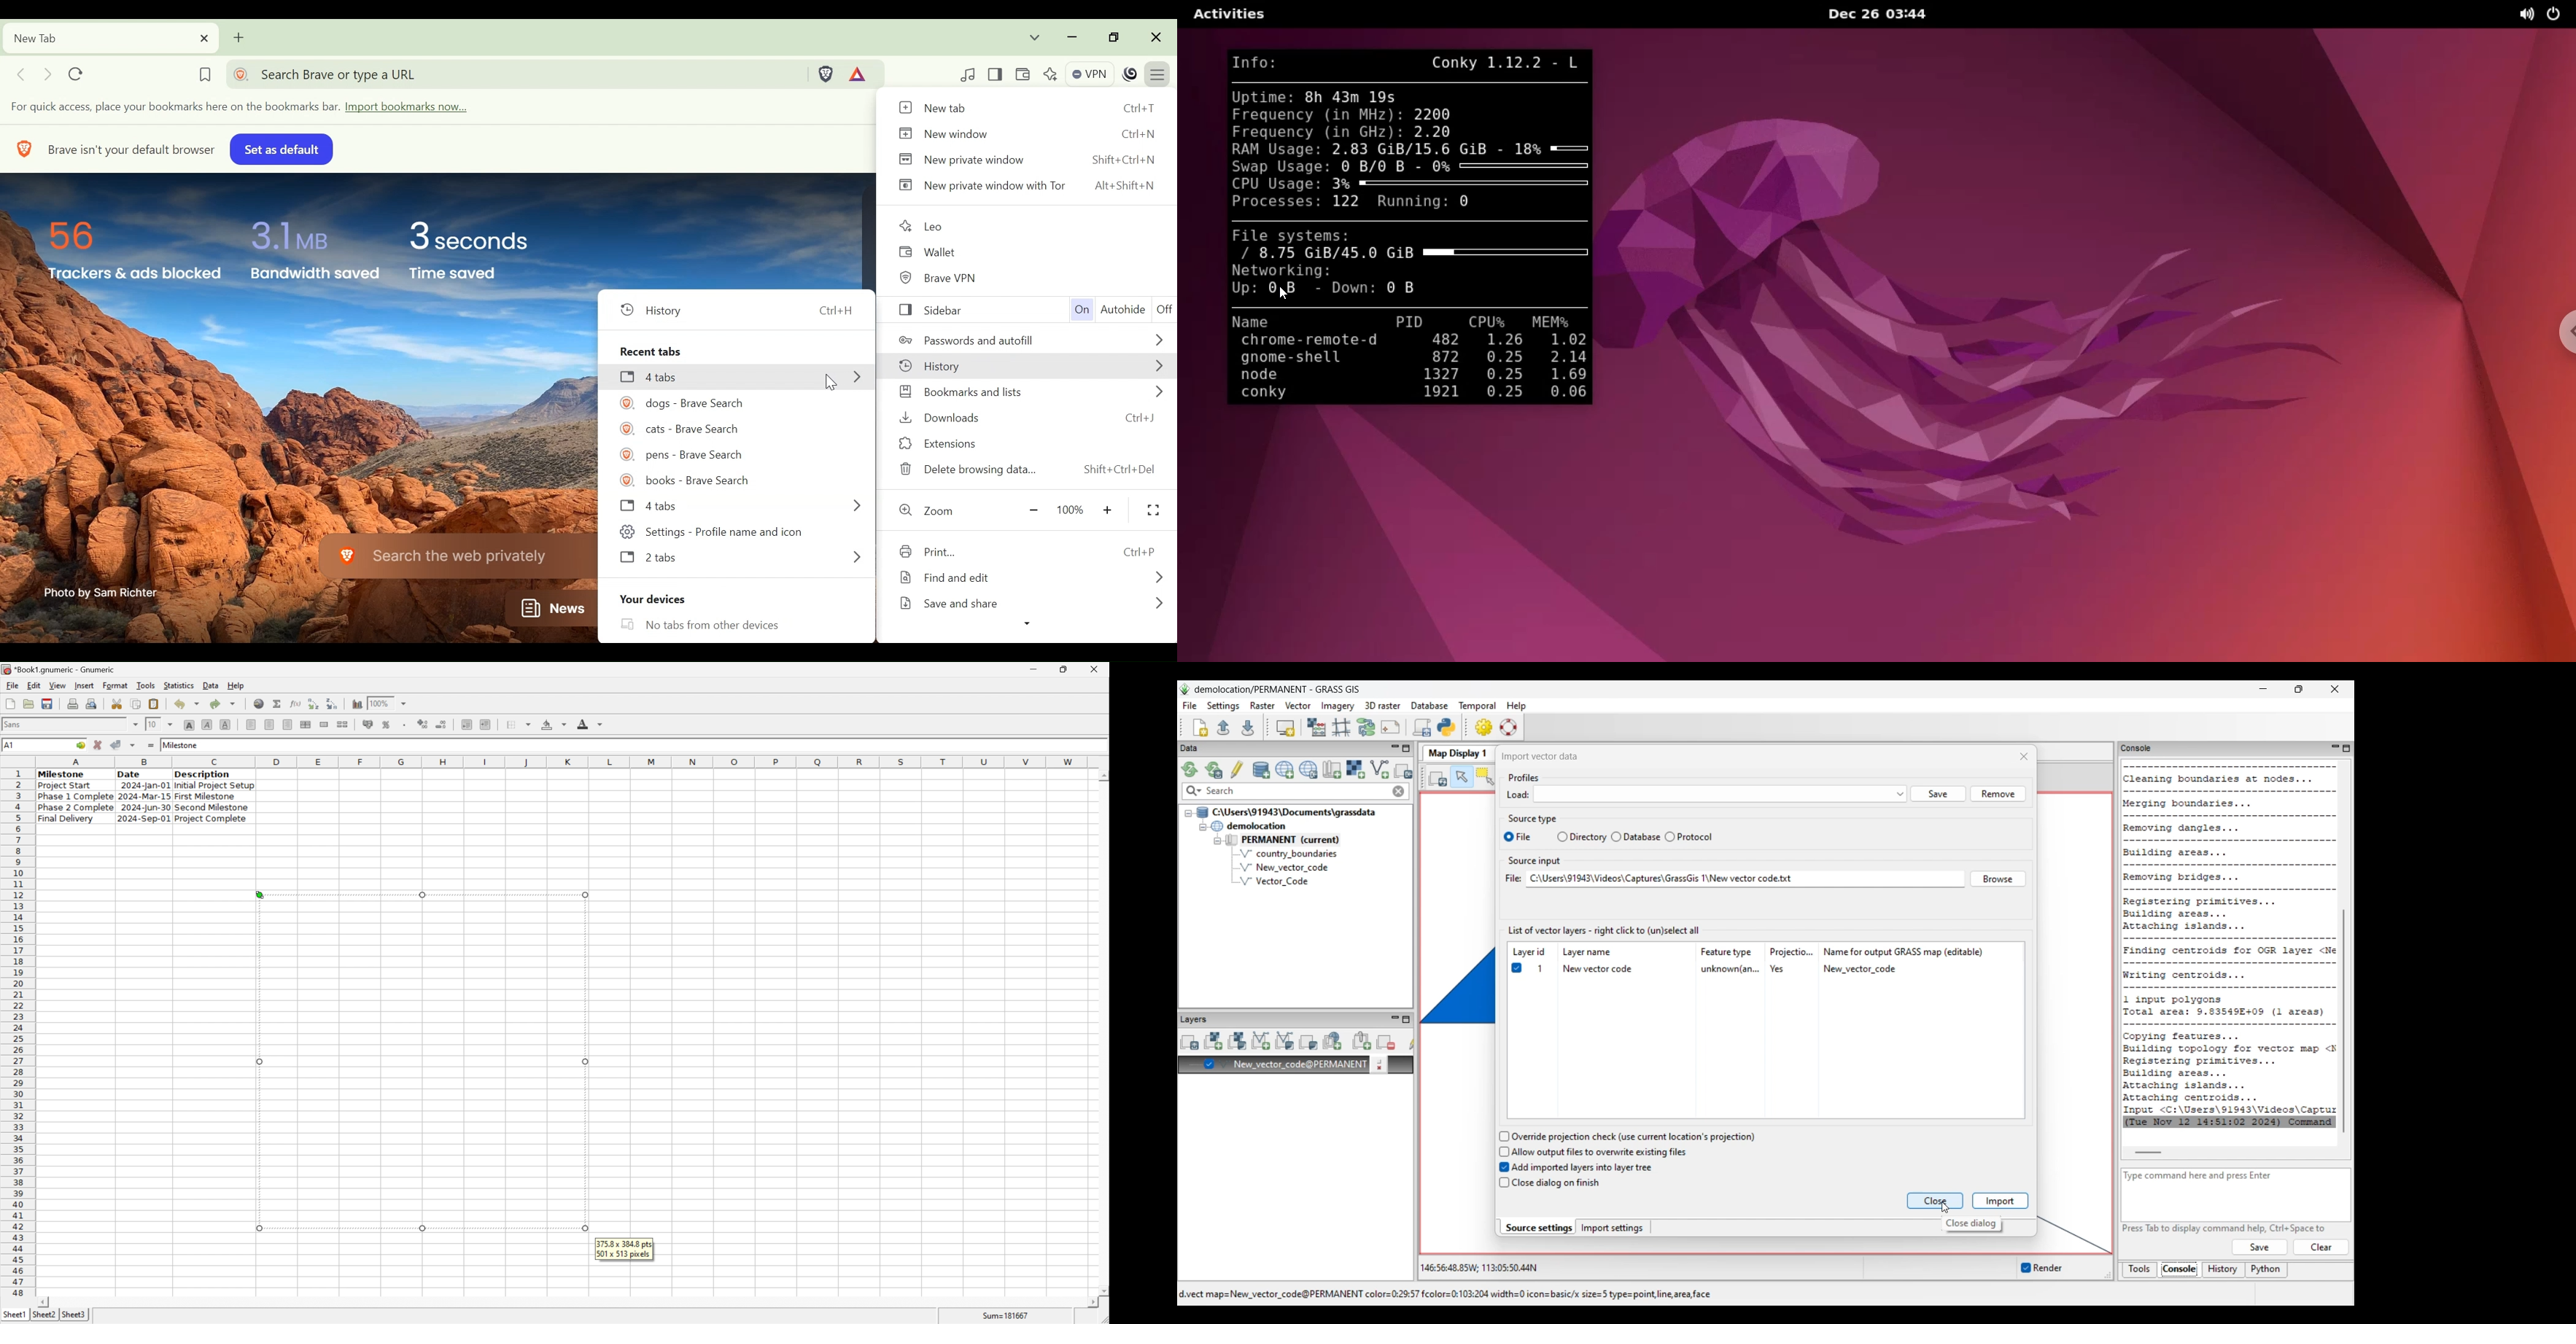 This screenshot has height=1344, width=2576. Describe the element at coordinates (1103, 1032) in the screenshot. I see `scroll bar` at that location.